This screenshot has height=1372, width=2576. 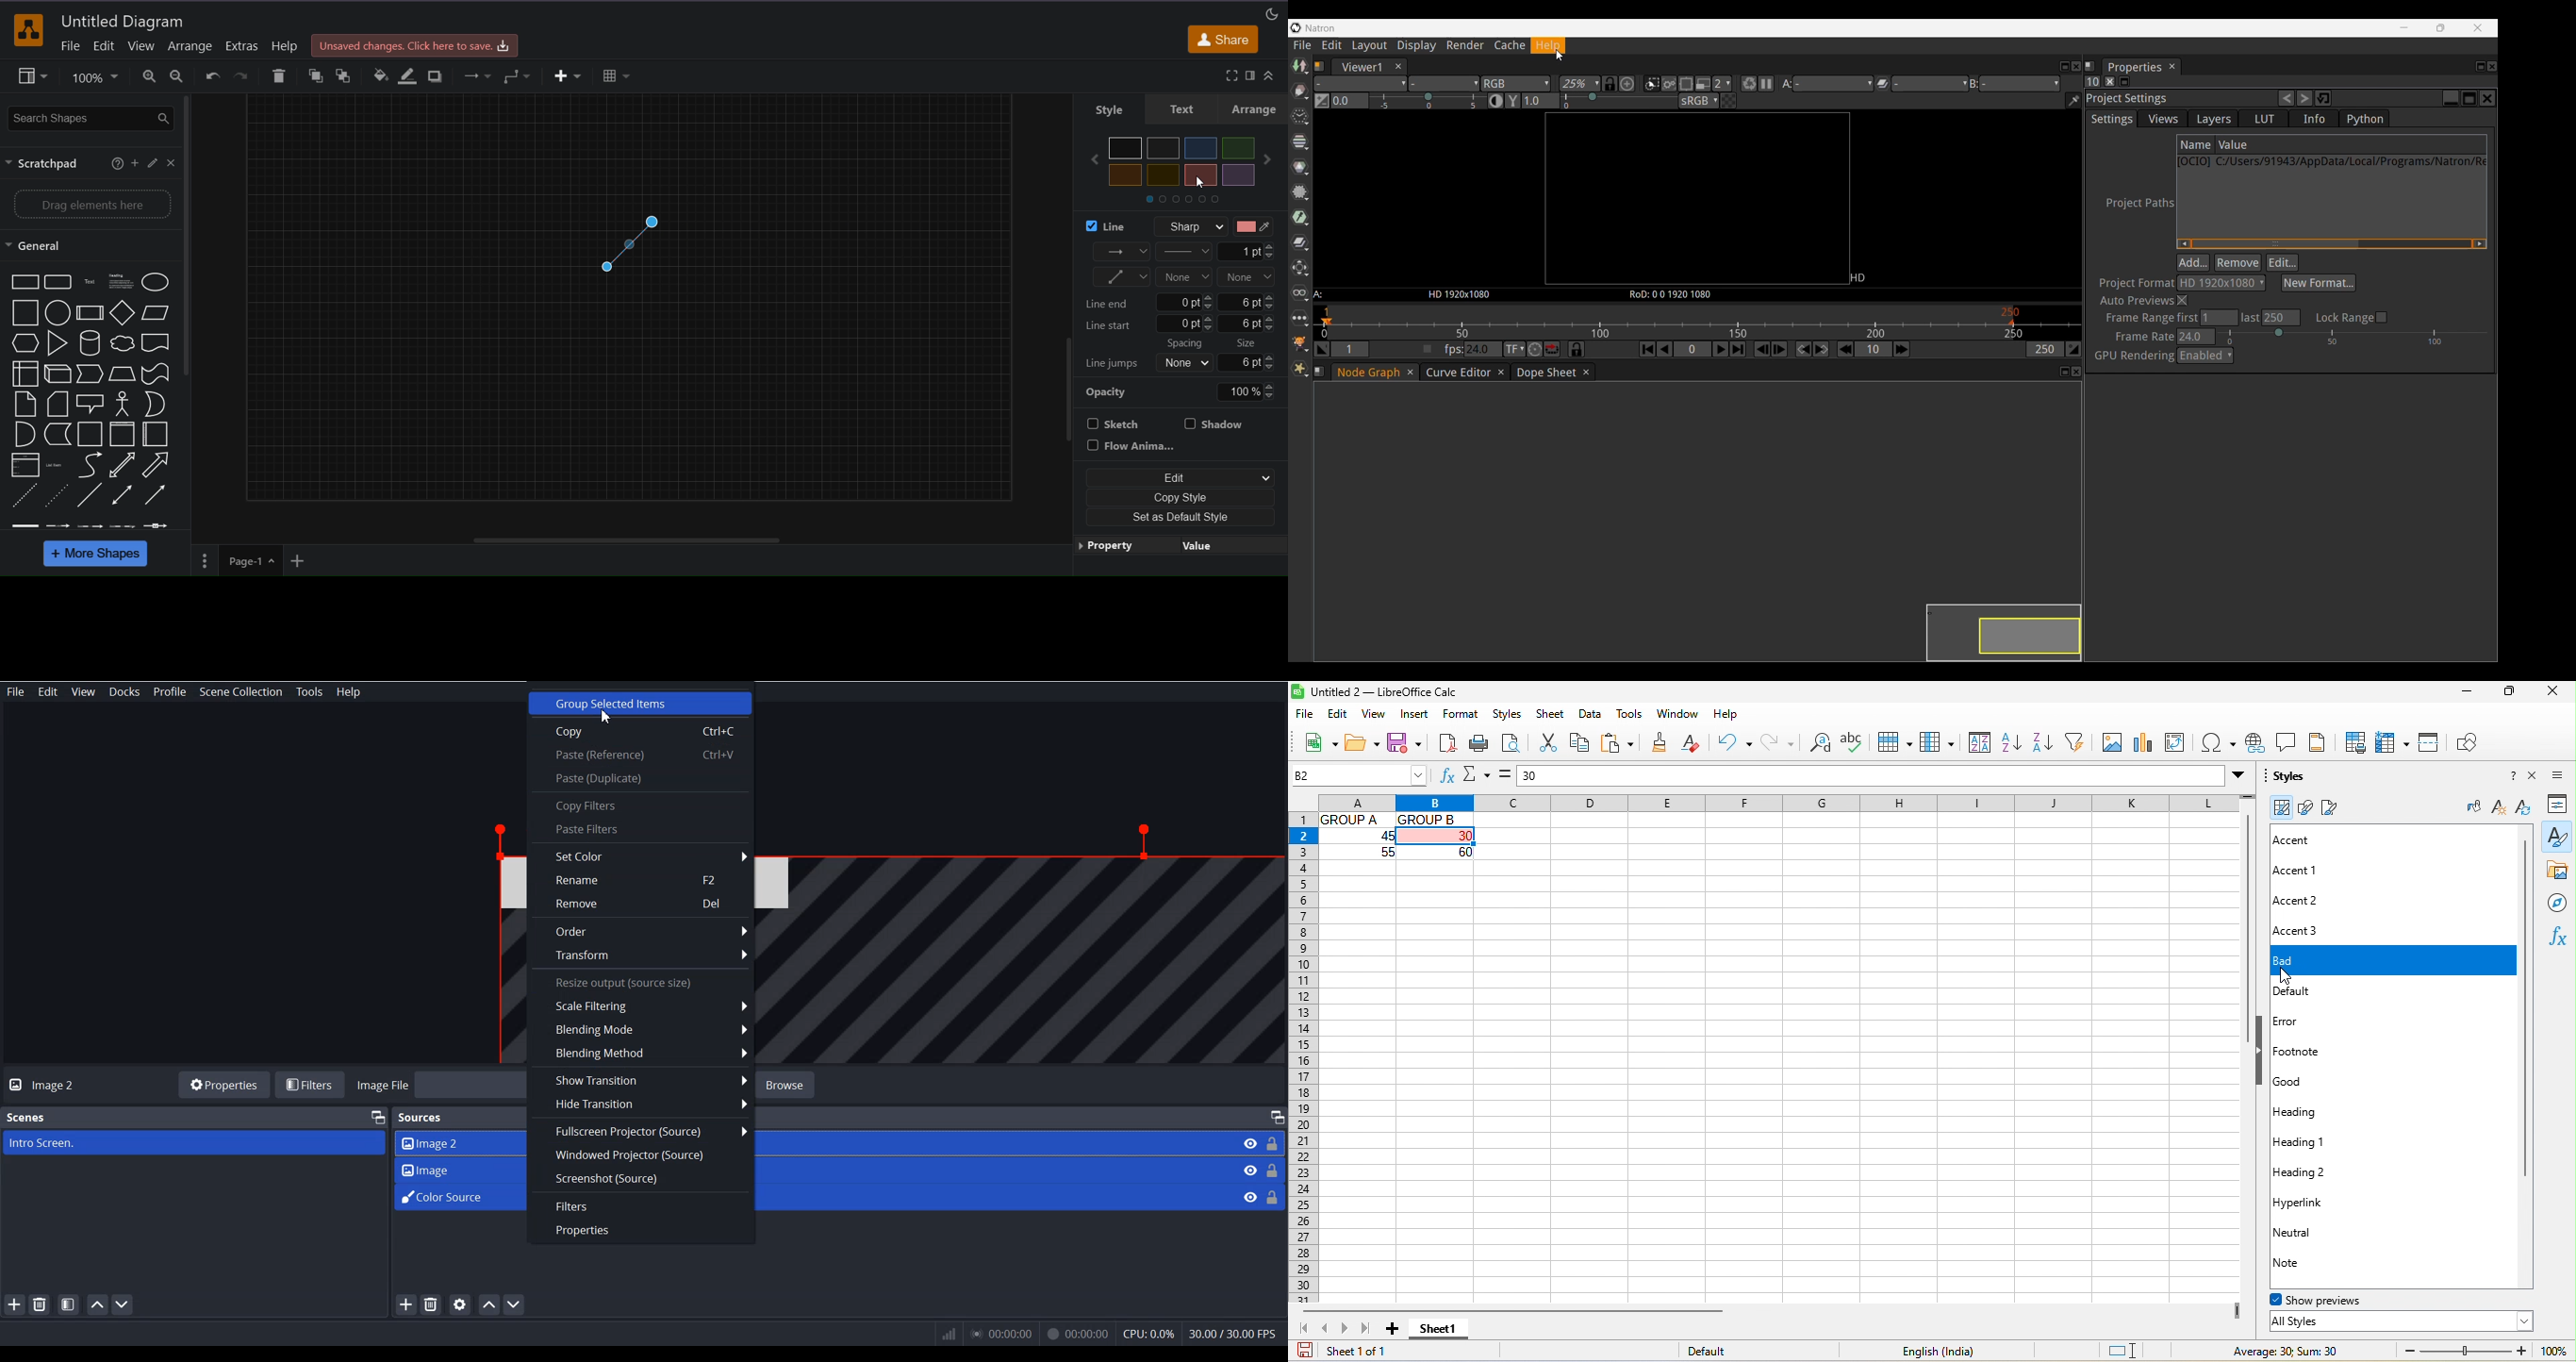 What do you see at coordinates (91, 118) in the screenshot?
I see `search shapes` at bounding box center [91, 118].